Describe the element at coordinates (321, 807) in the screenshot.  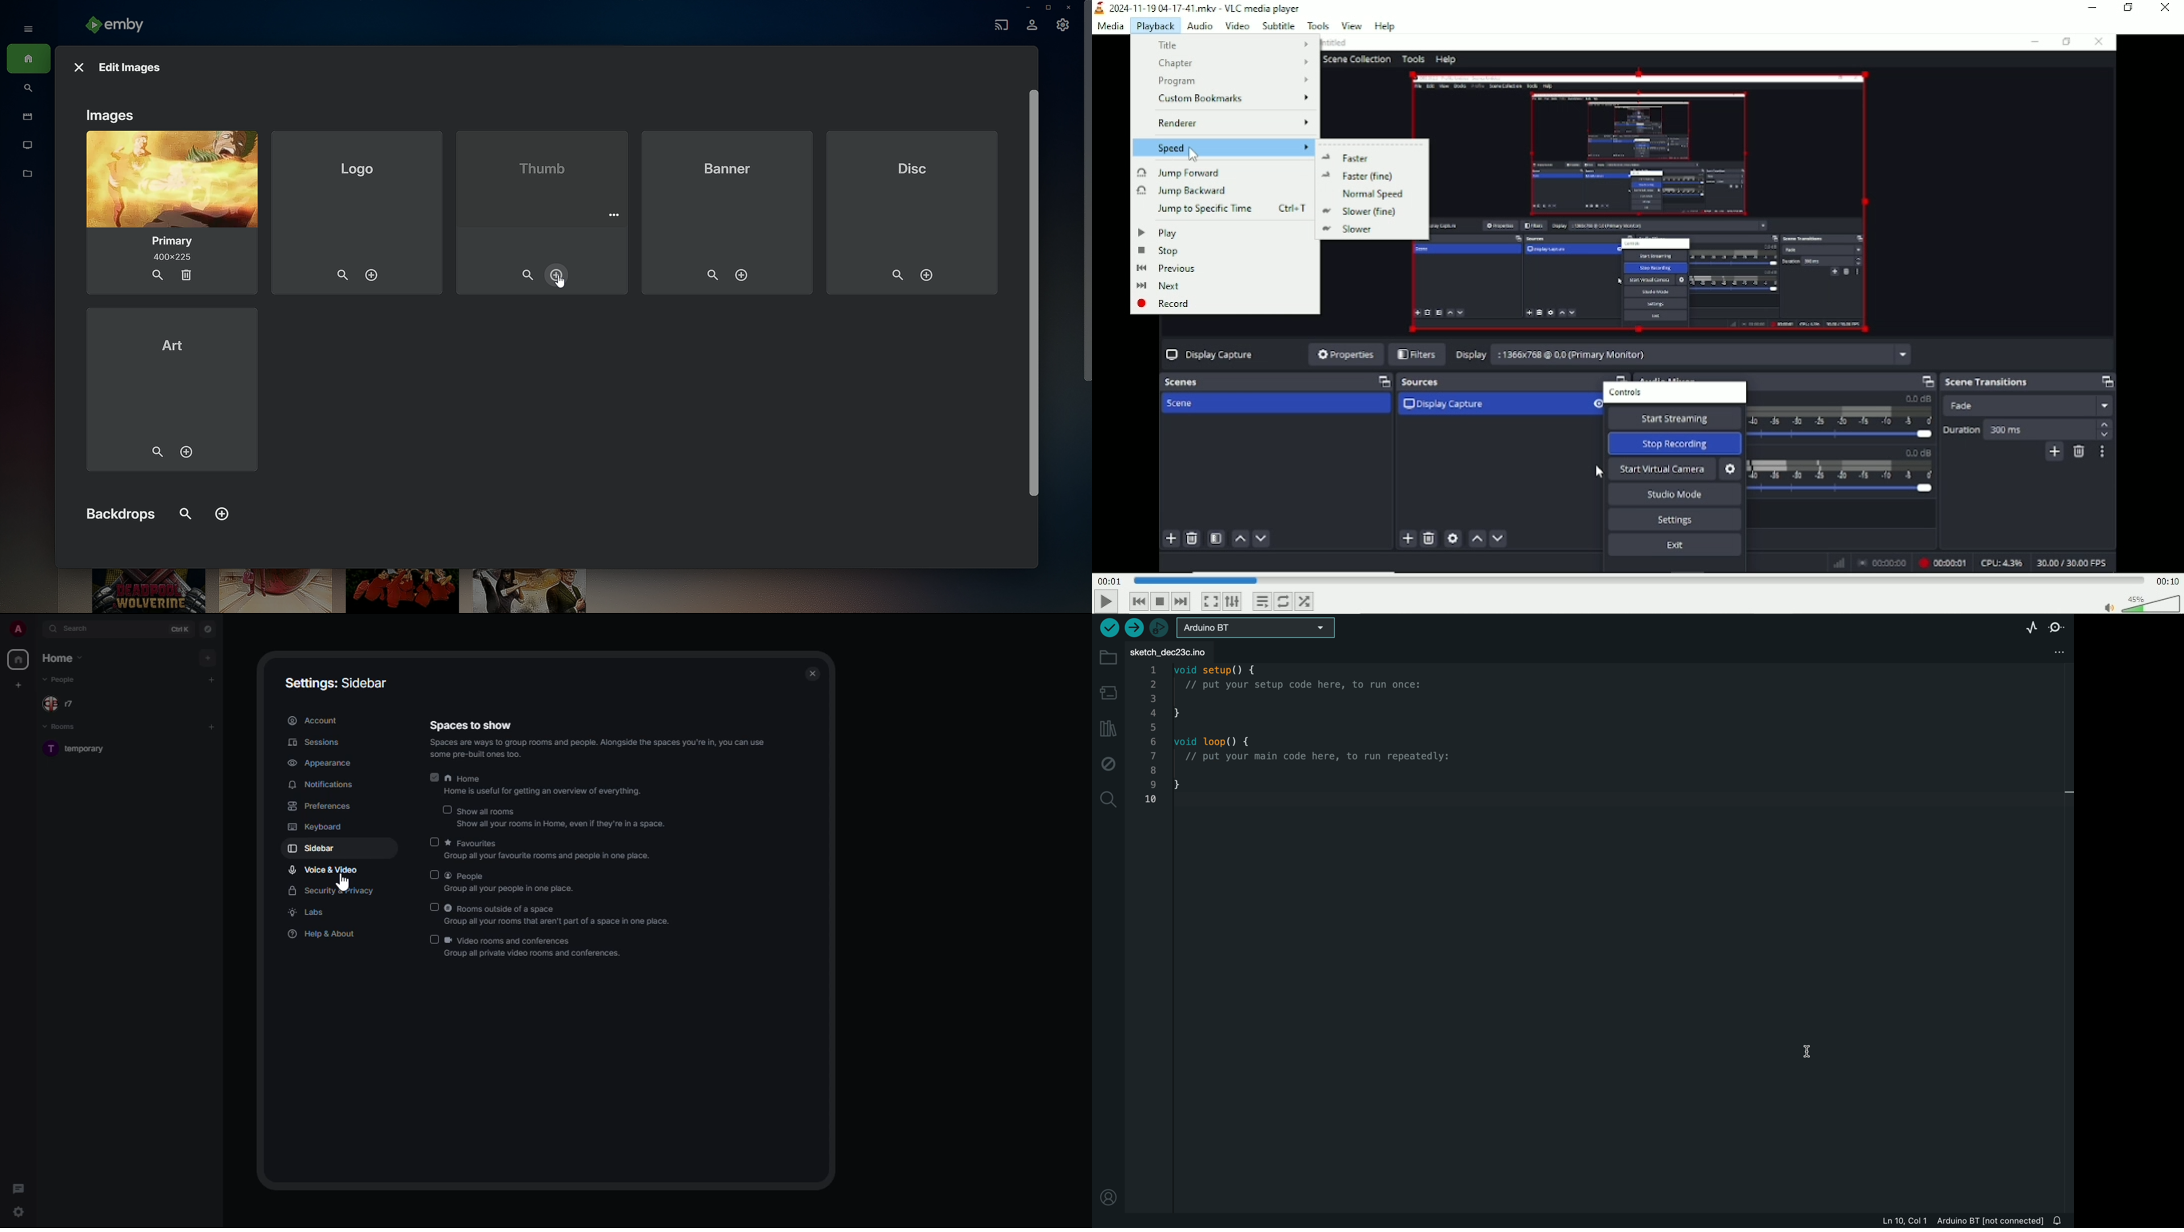
I see `preferences` at that location.